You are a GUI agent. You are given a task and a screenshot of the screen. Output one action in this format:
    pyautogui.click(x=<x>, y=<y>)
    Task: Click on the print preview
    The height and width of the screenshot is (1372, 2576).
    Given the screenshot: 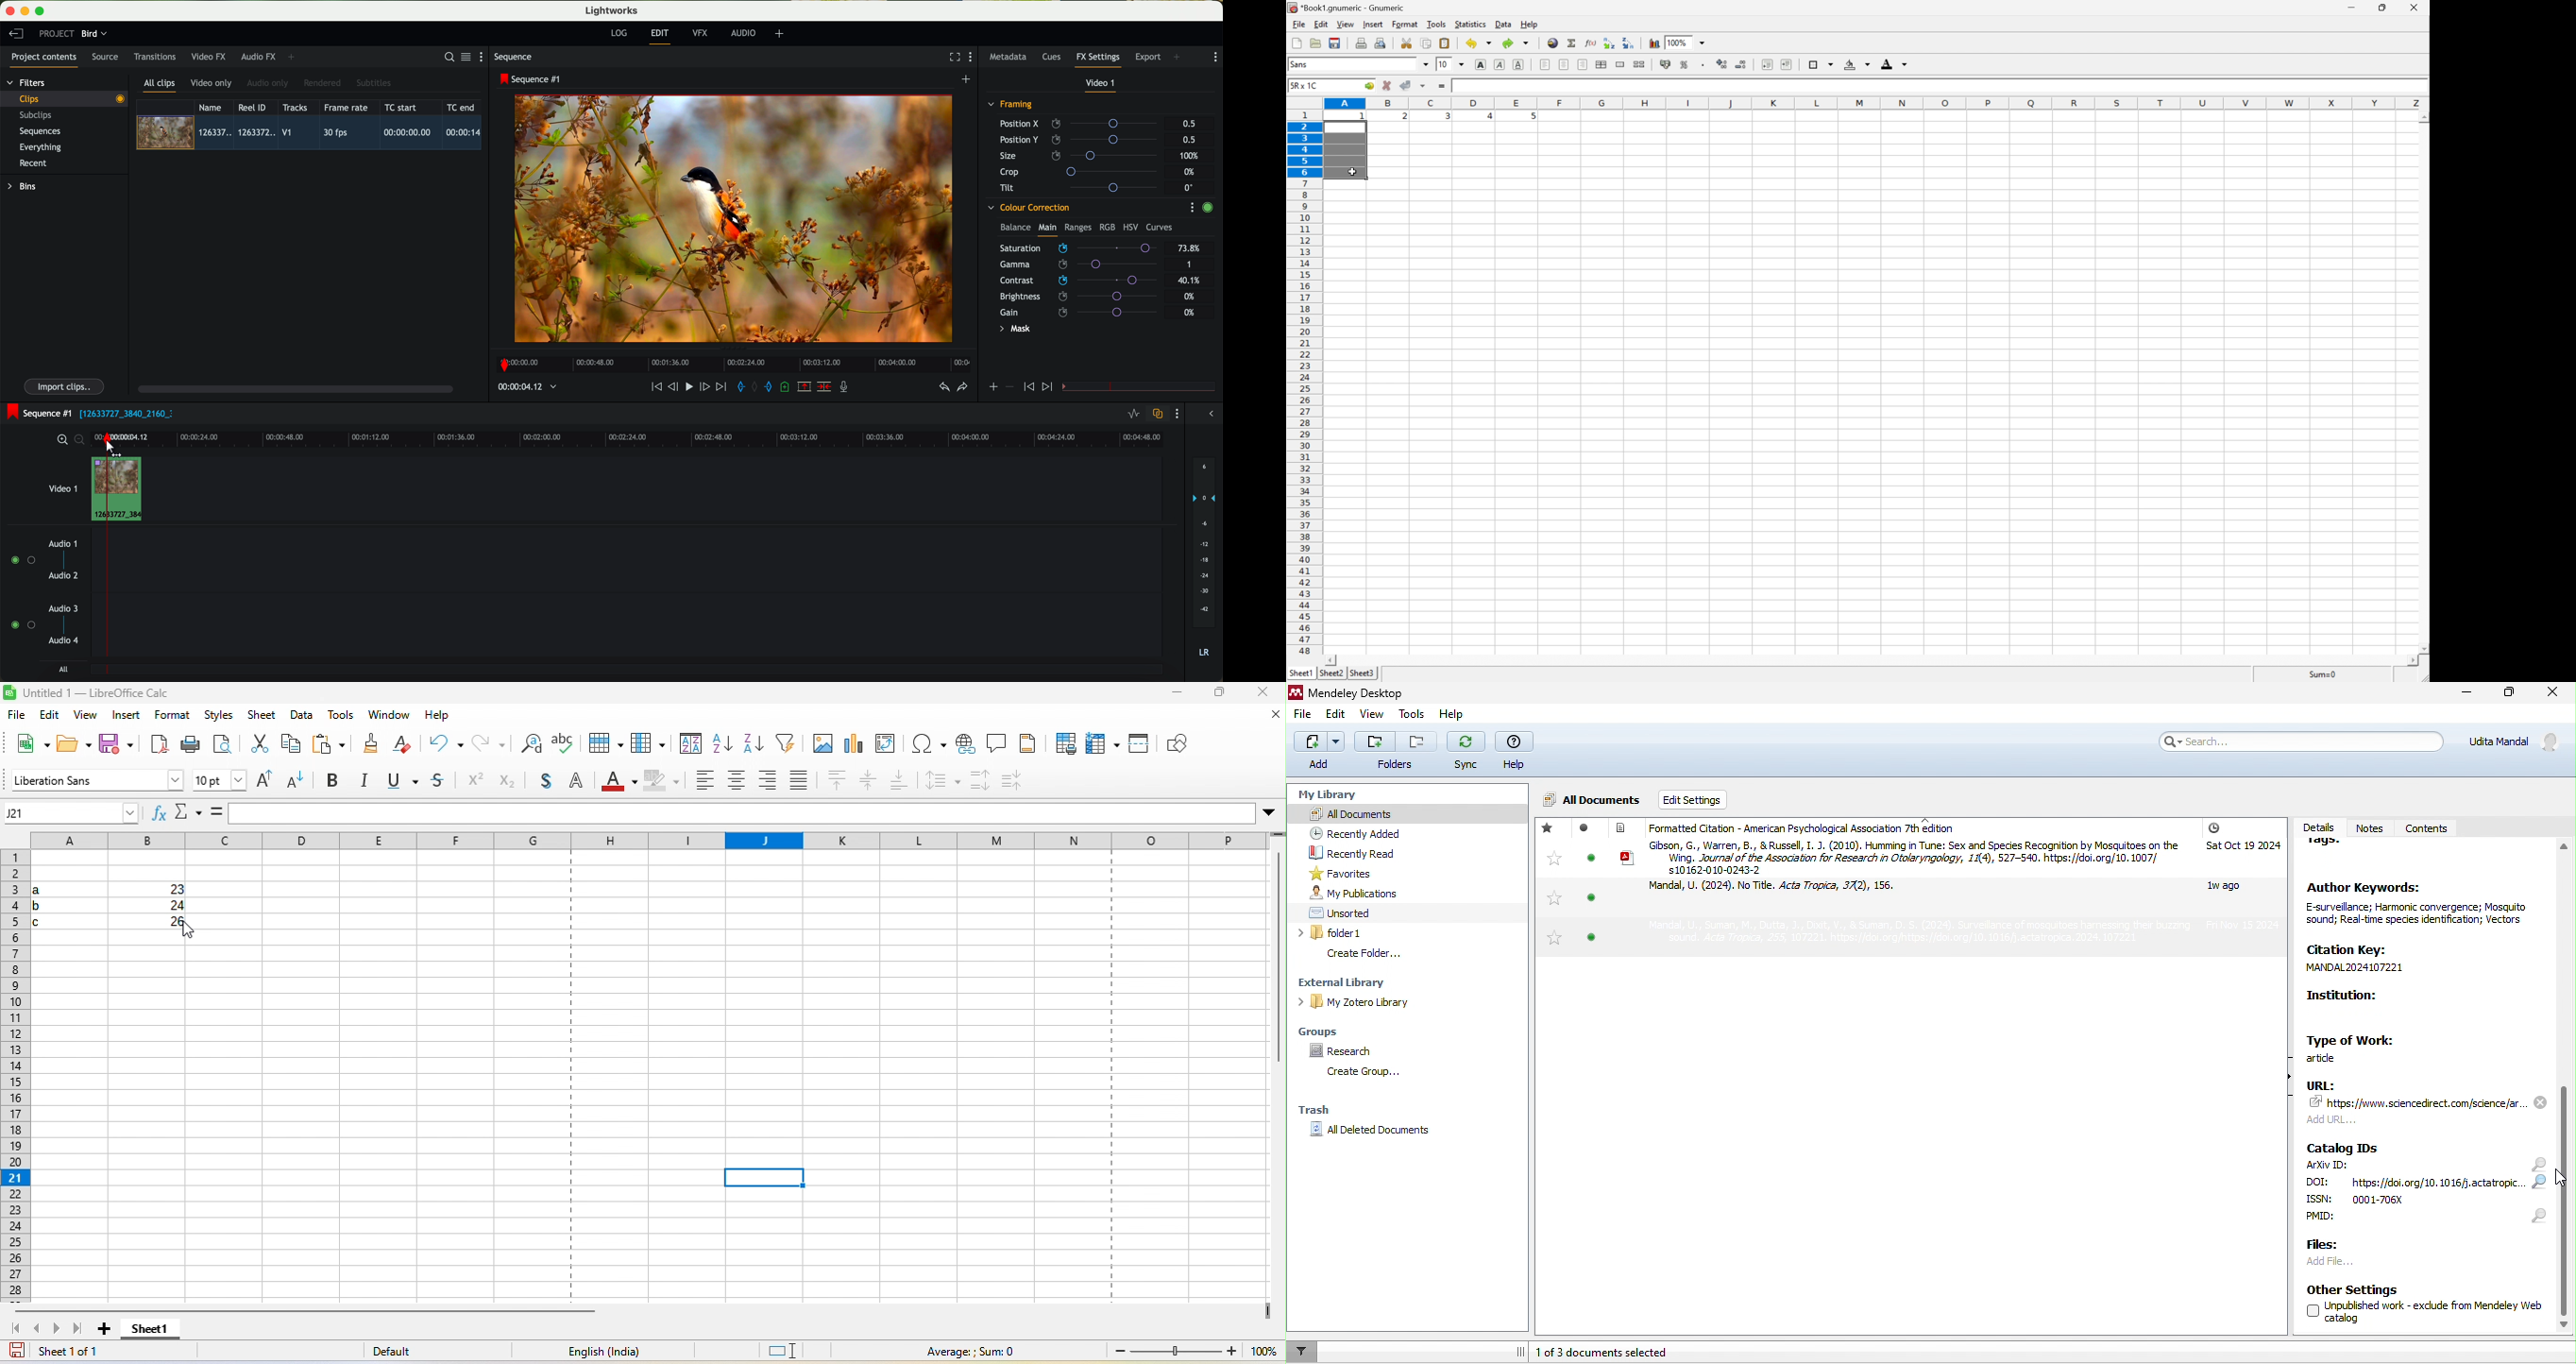 What is the action you would take?
    pyautogui.click(x=1381, y=42)
    